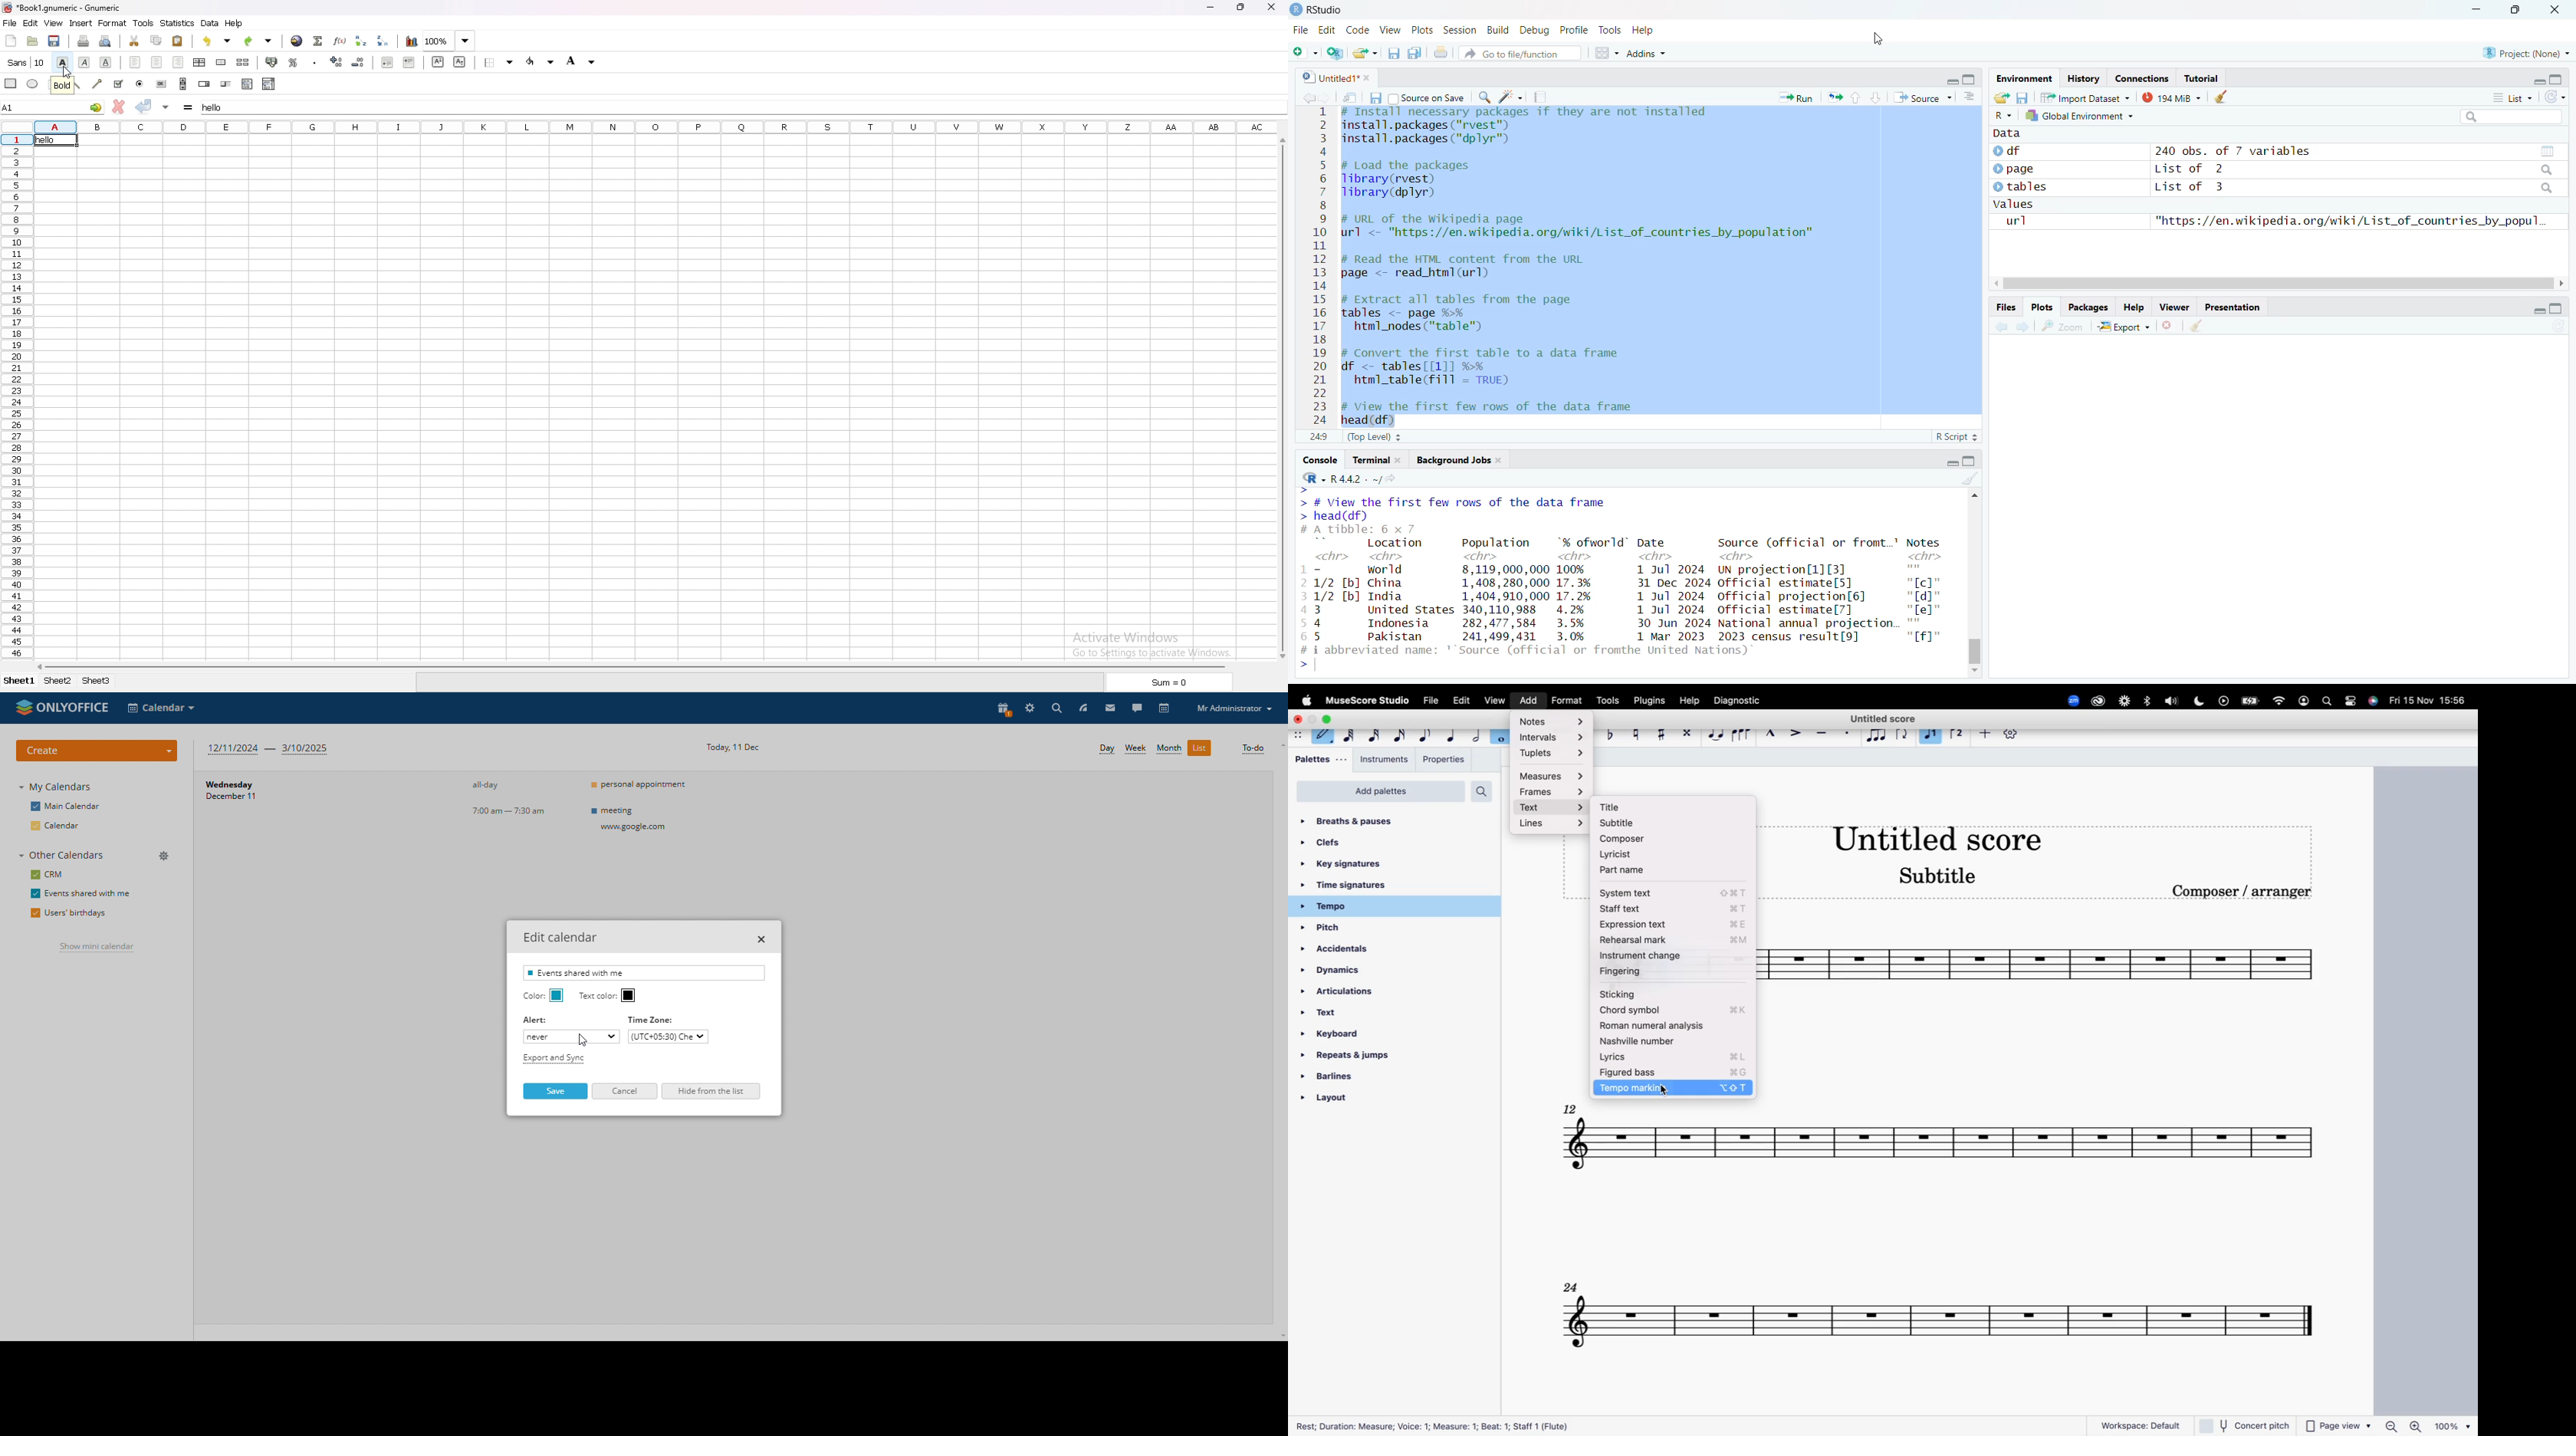 The image size is (2576, 1456). I want to click on cursor, so click(1880, 40).